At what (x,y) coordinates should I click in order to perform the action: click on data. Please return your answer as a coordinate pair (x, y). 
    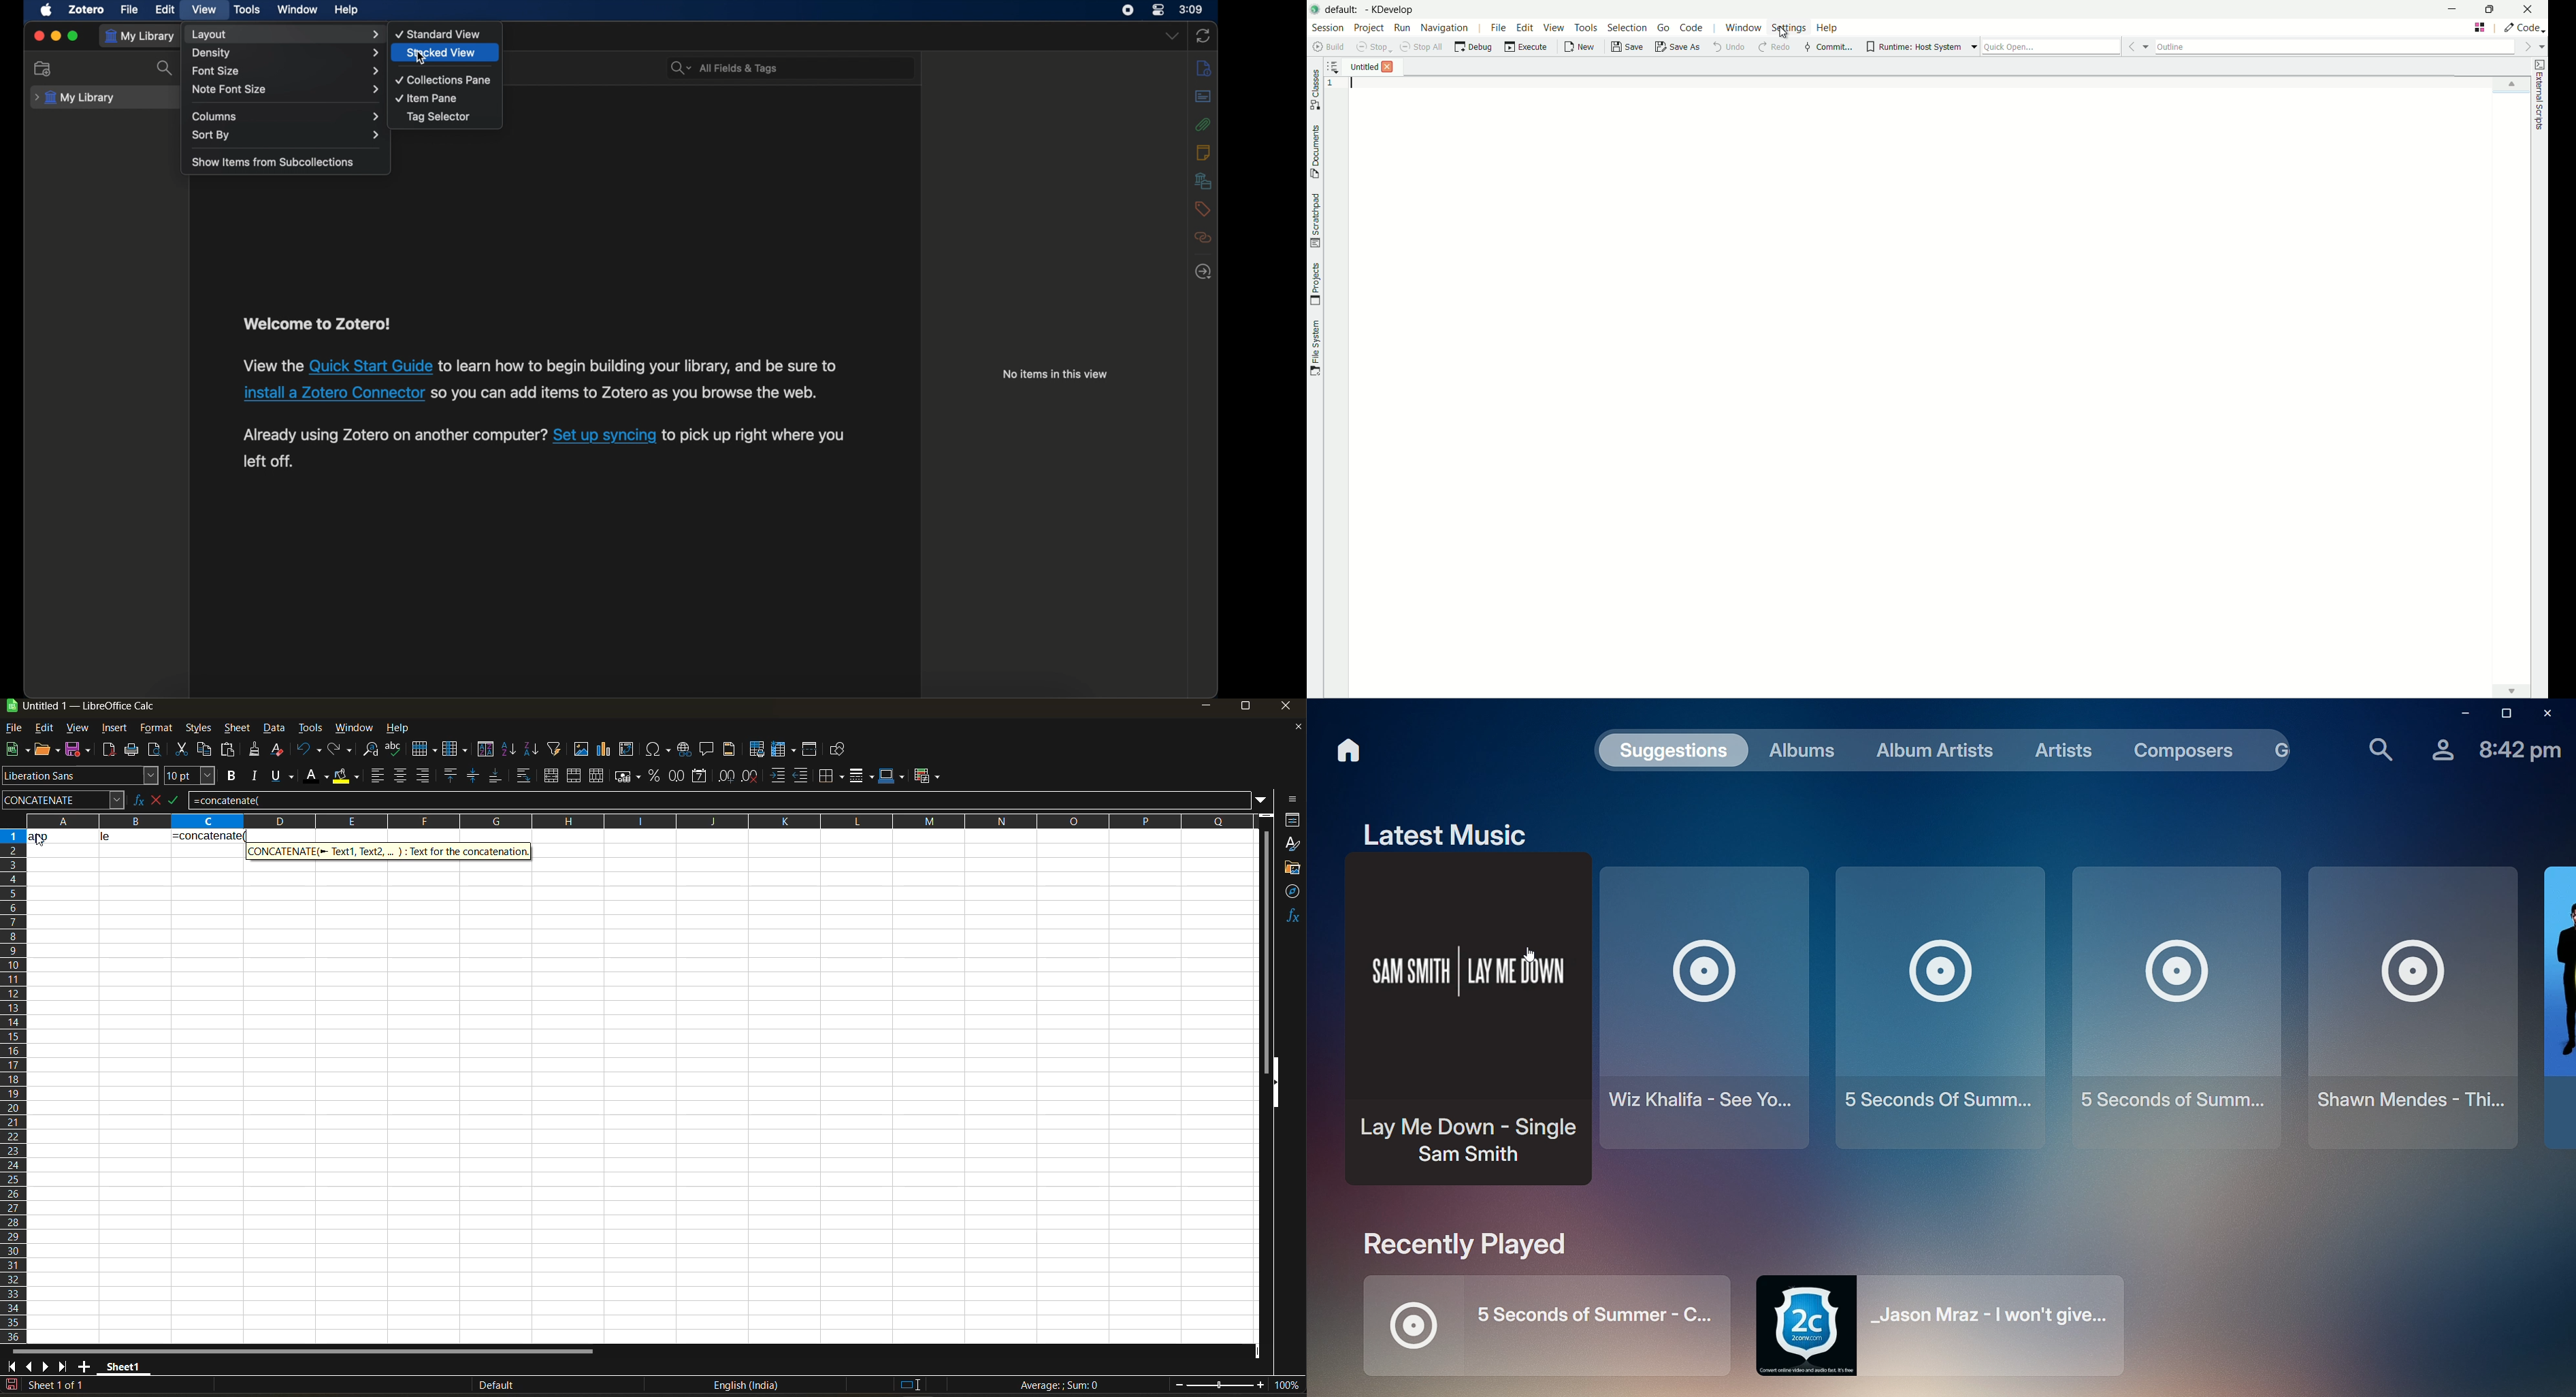
    Looking at the image, I should click on (276, 728).